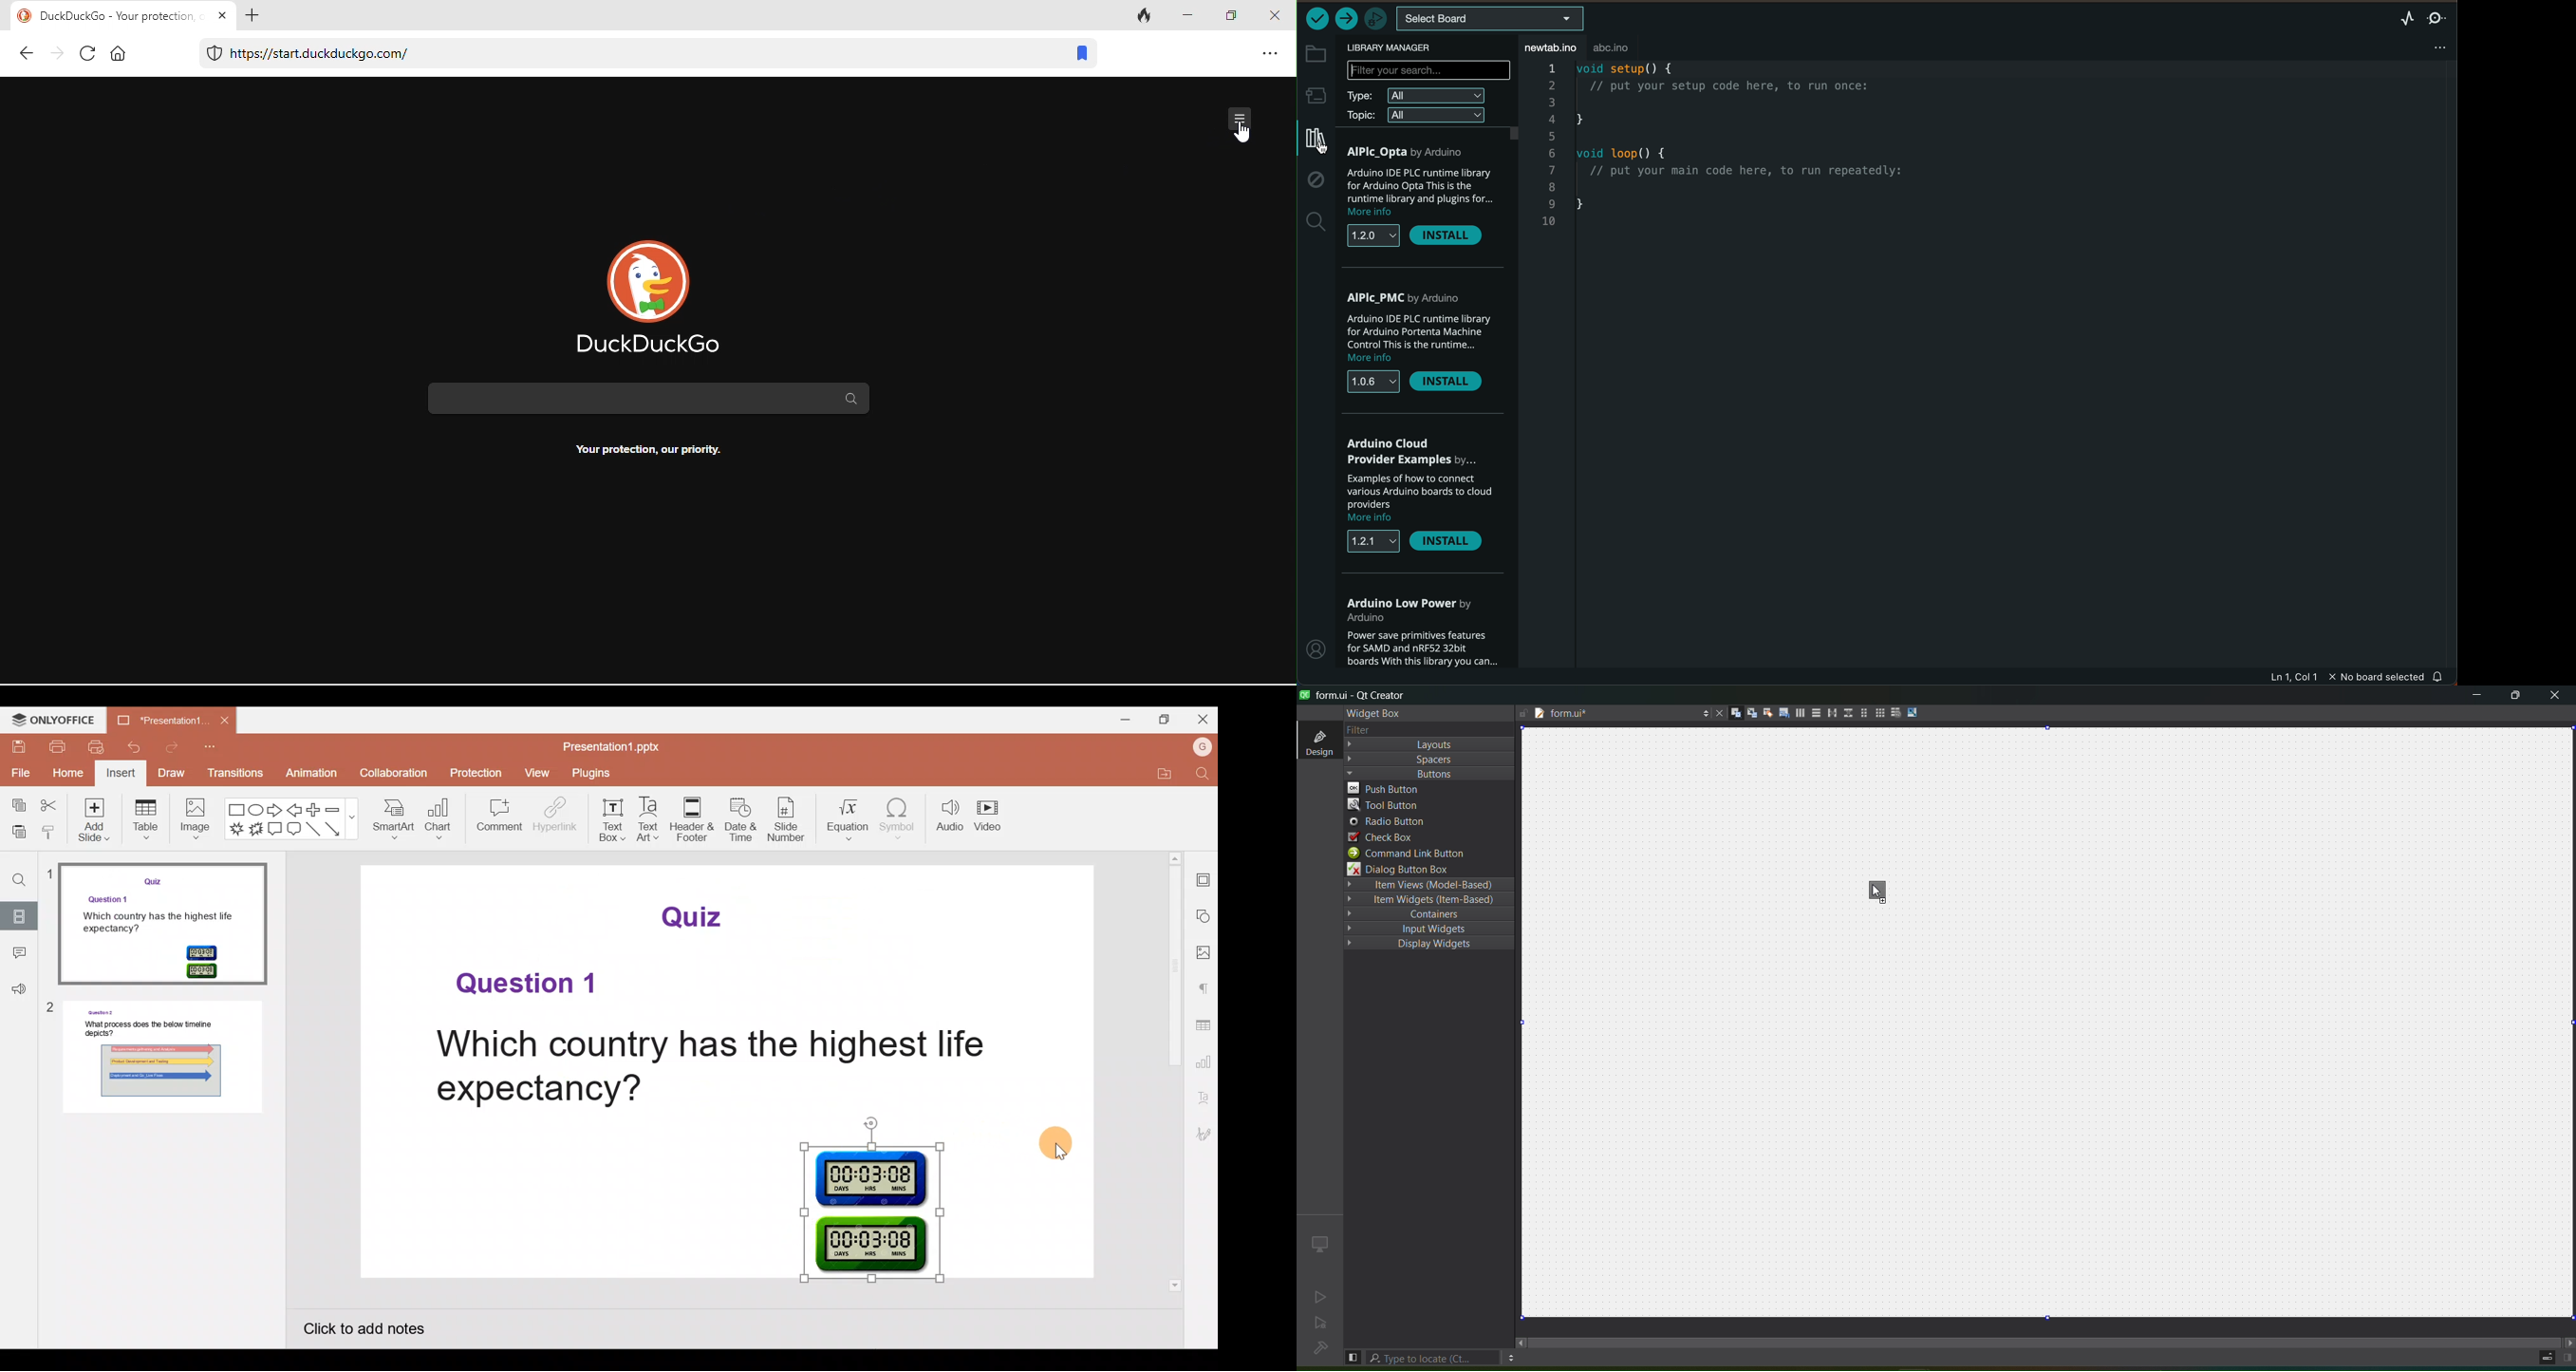  Describe the element at coordinates (1193, 15) in the screenshot. I see `minimize` at that location.